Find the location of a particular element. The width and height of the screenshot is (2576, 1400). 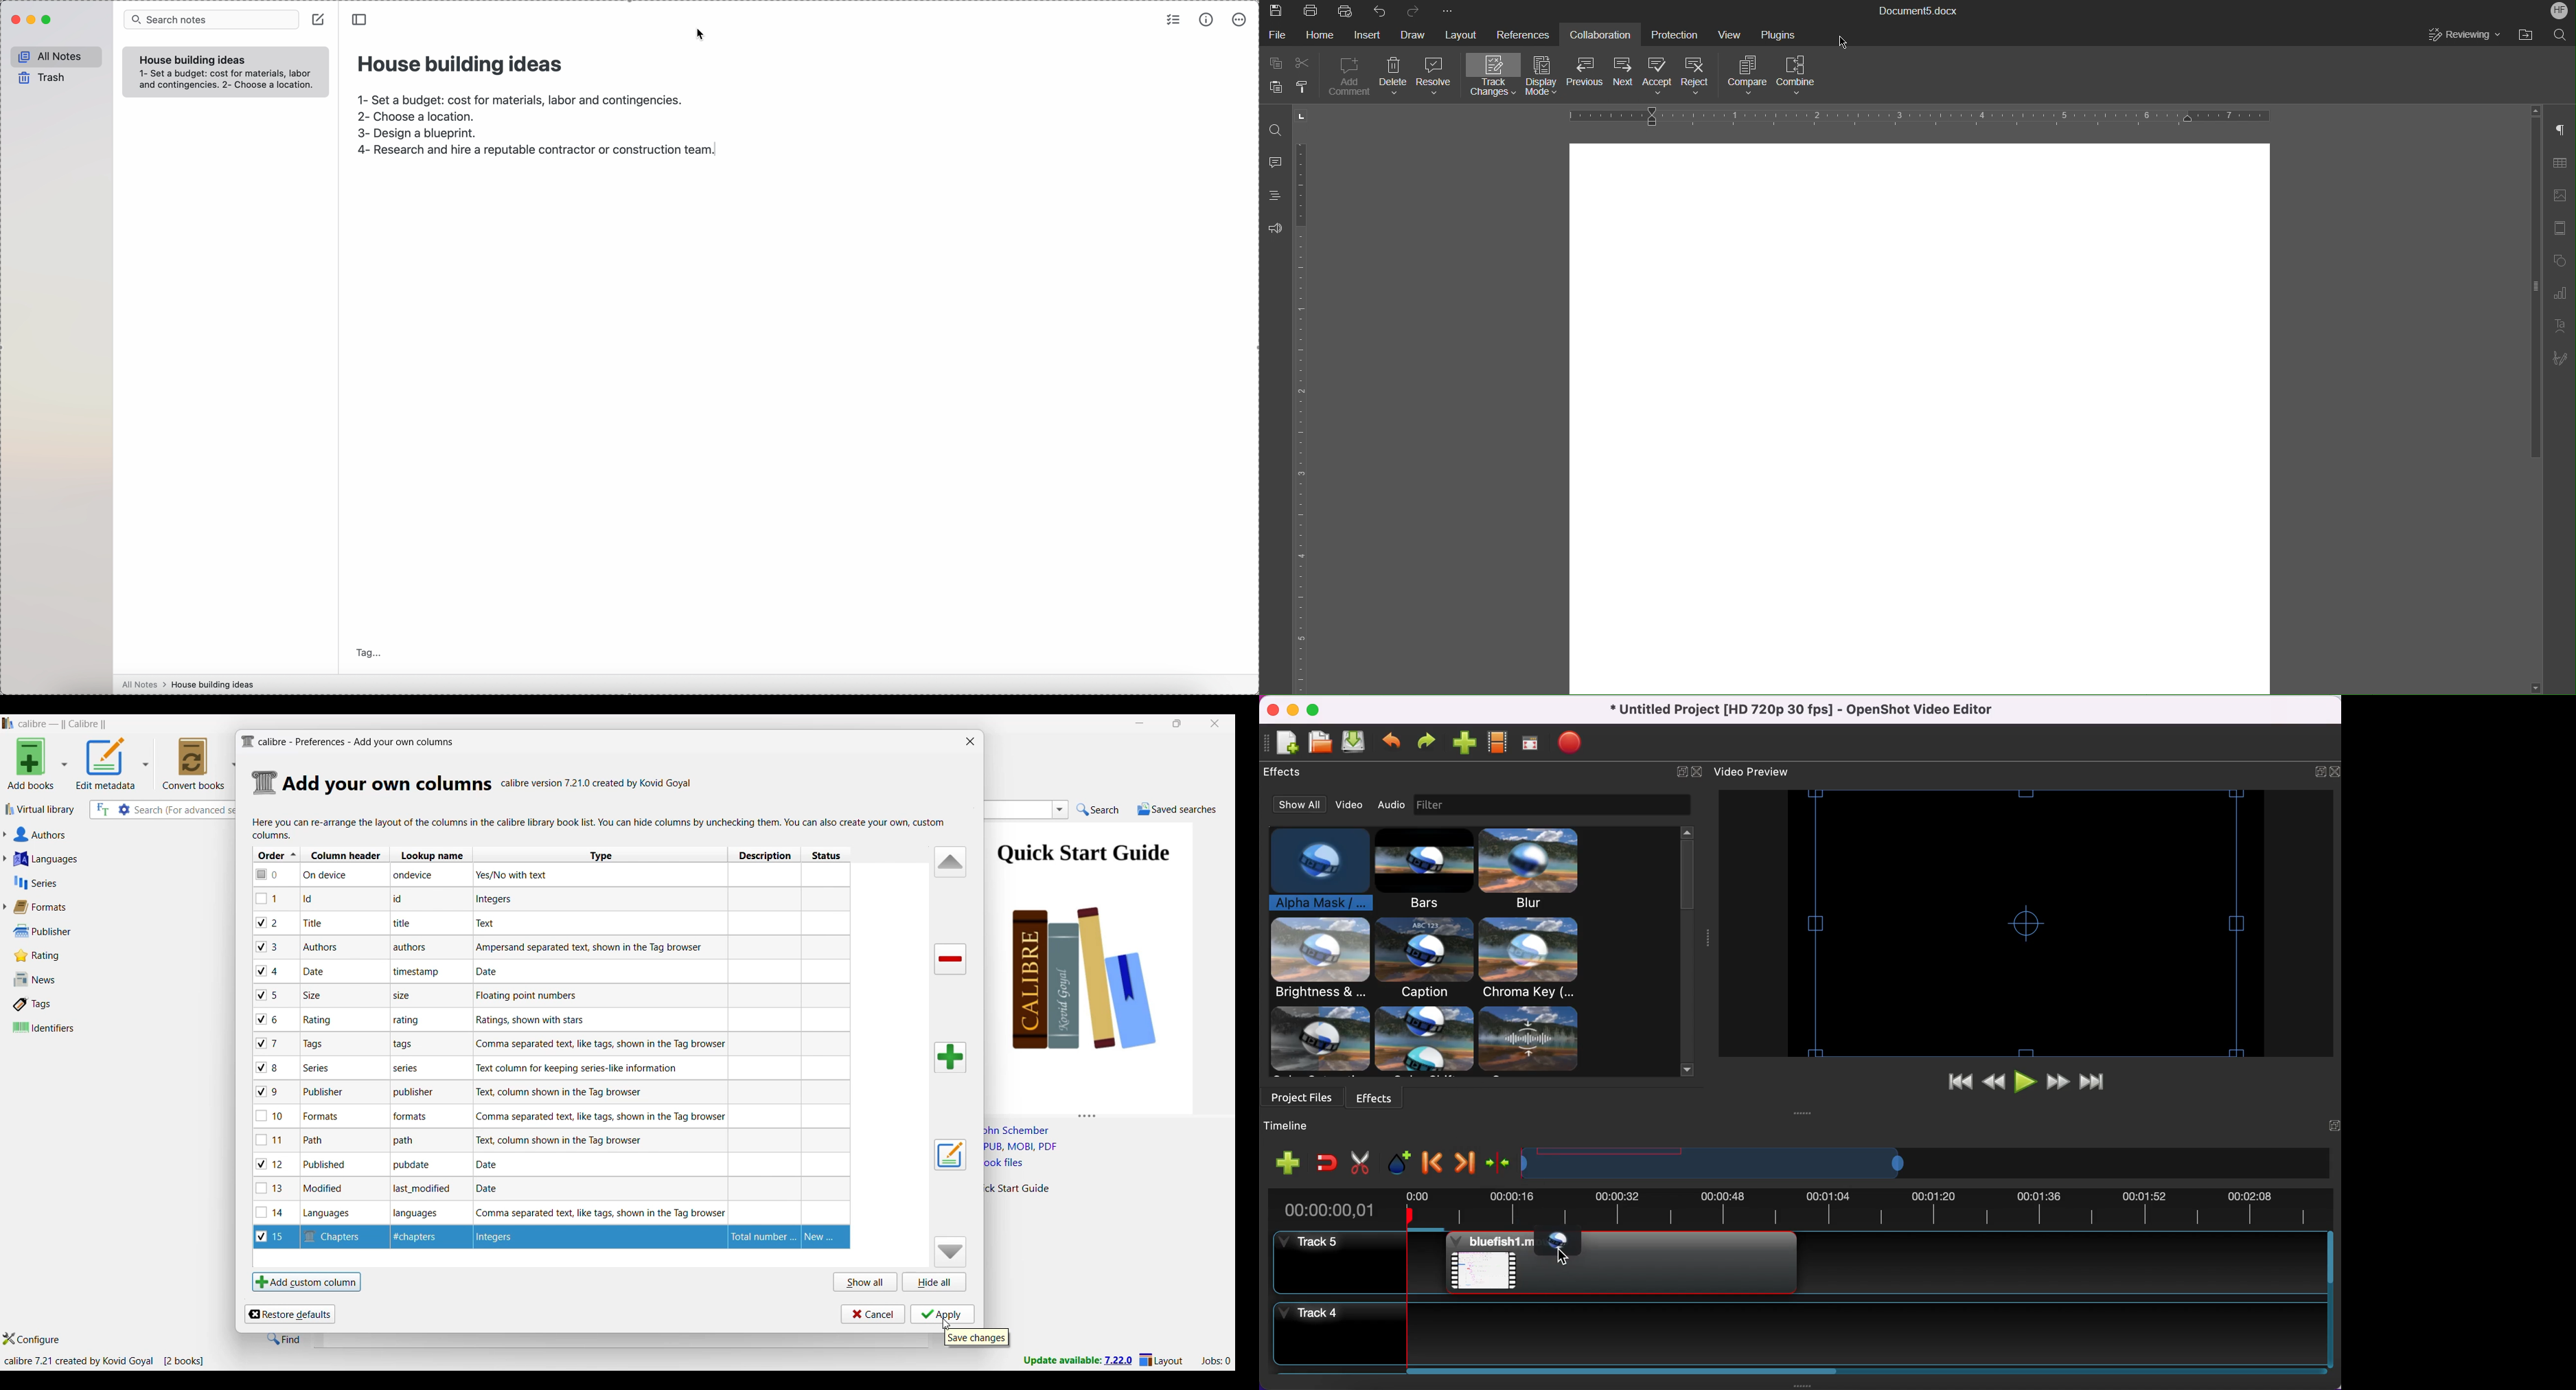

Current details of software is located at coordinates (104, 1361).